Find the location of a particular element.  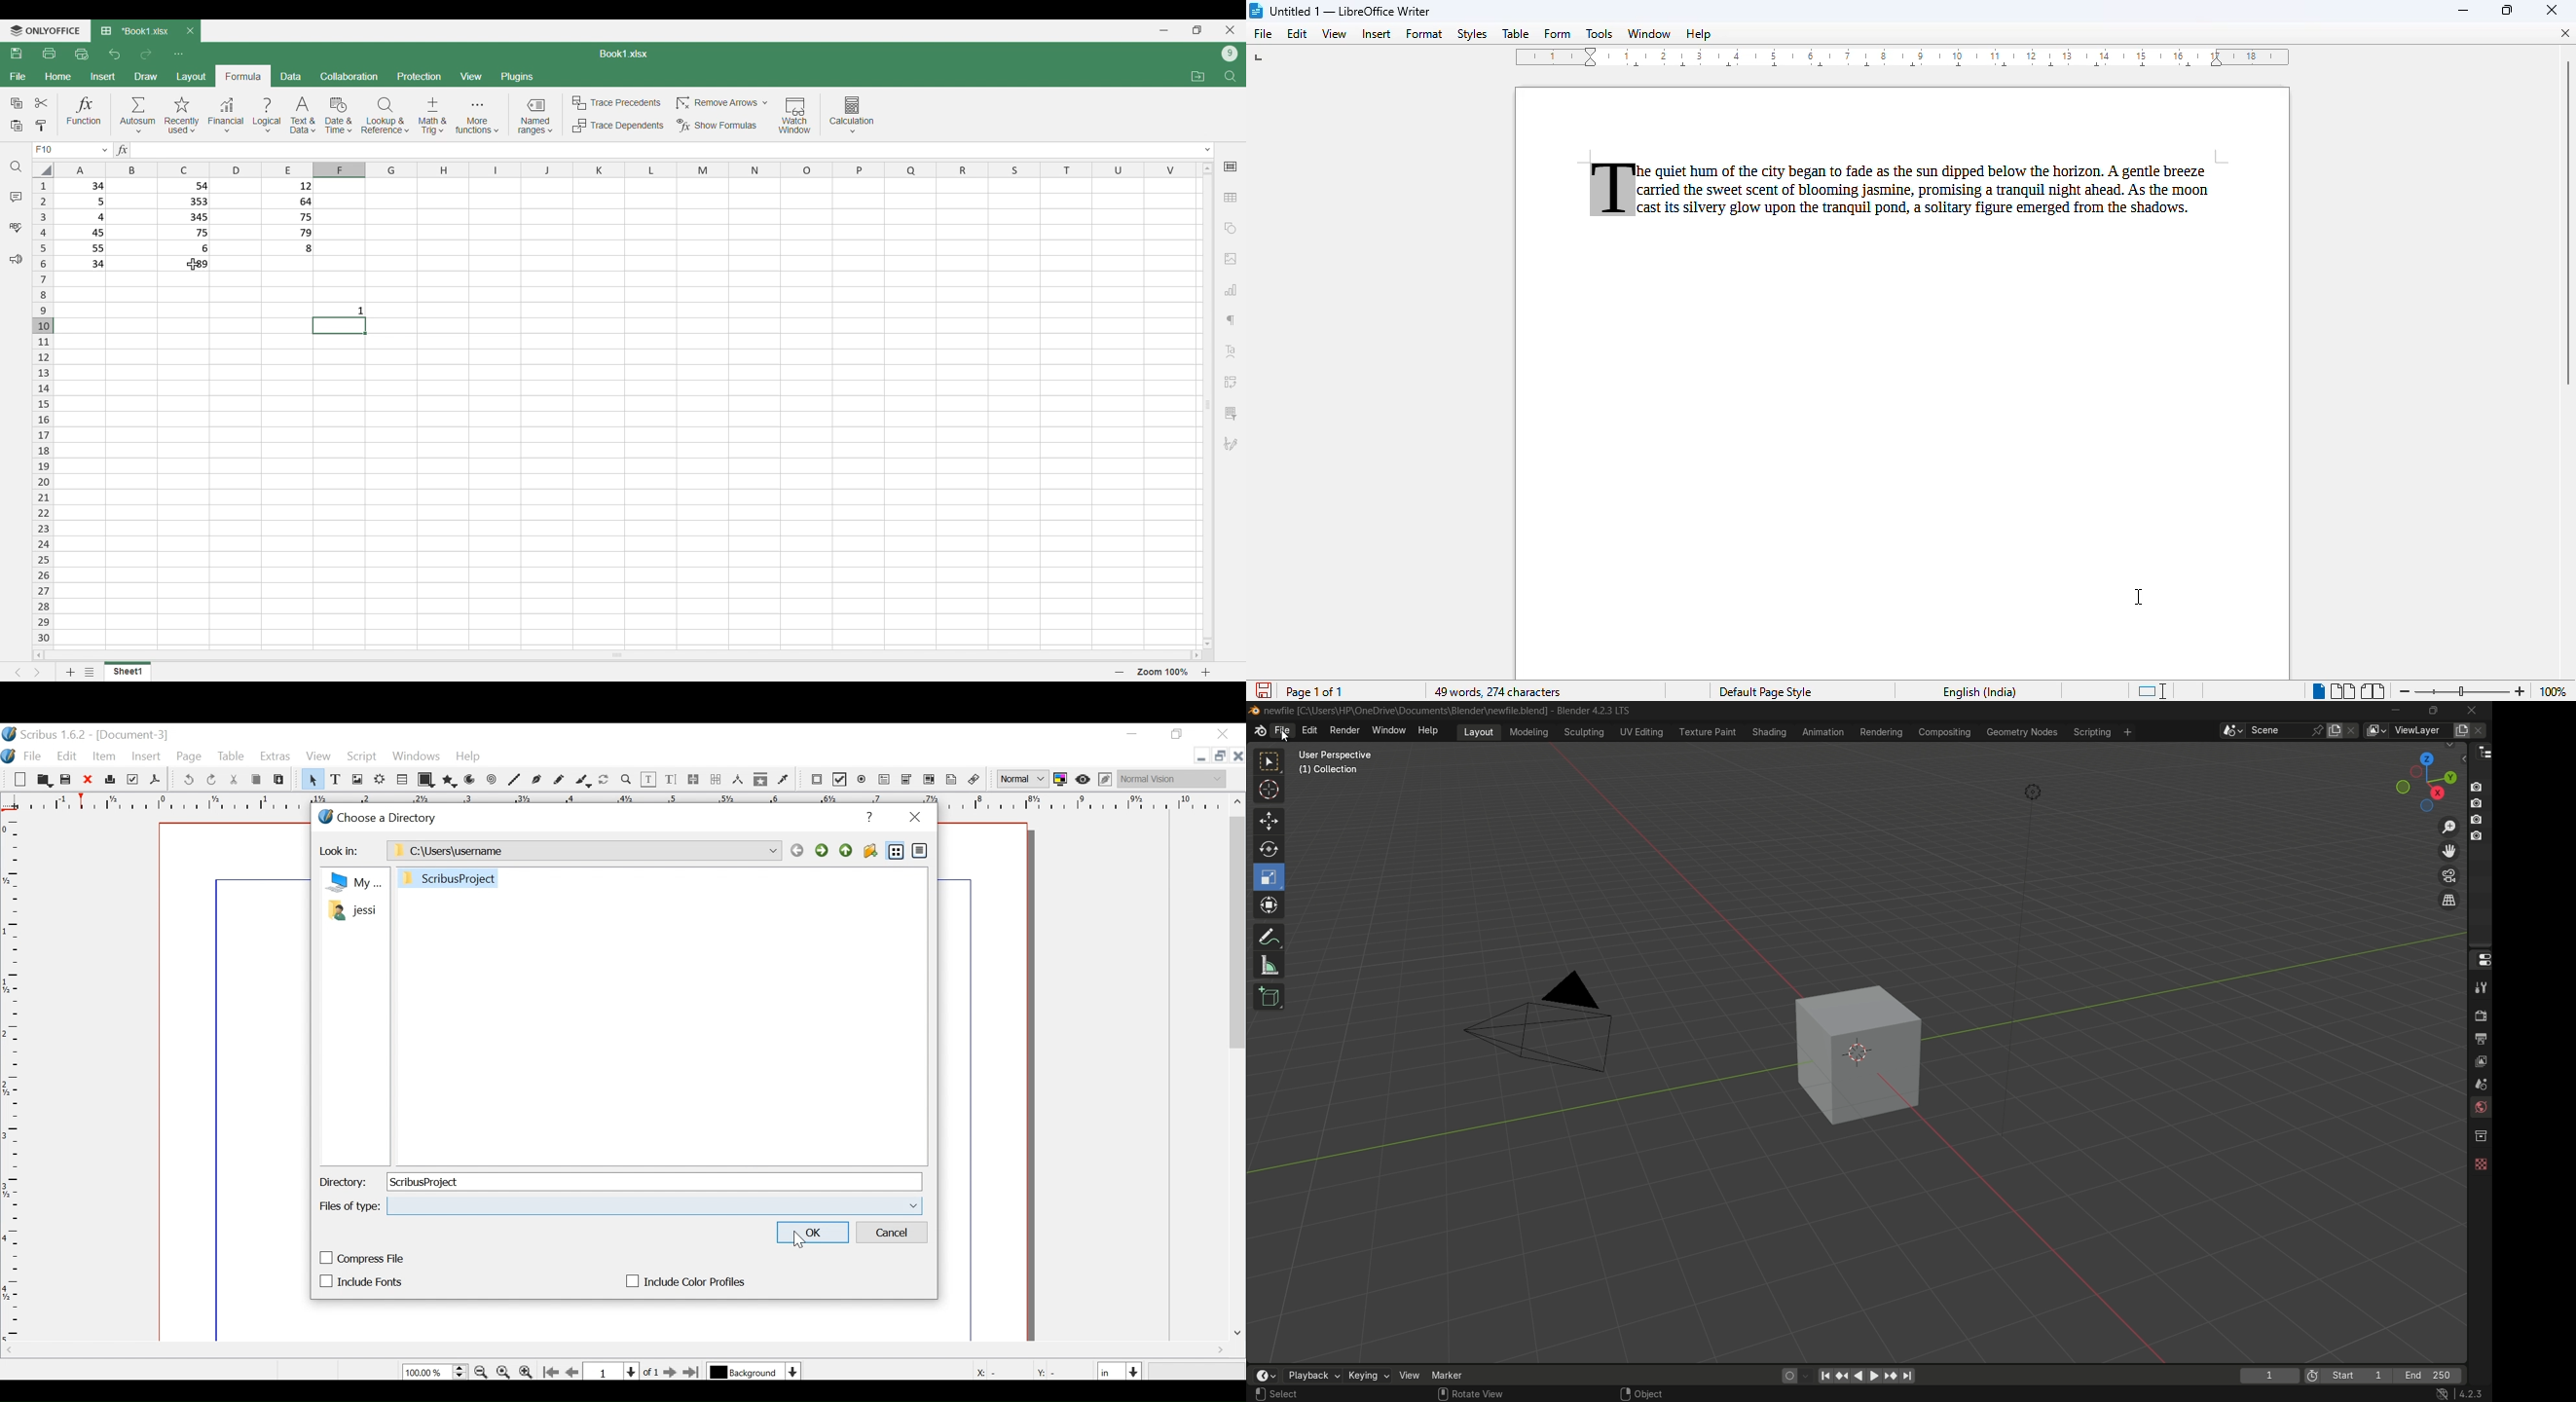

zoom out is located at coordinates (2407, 691).